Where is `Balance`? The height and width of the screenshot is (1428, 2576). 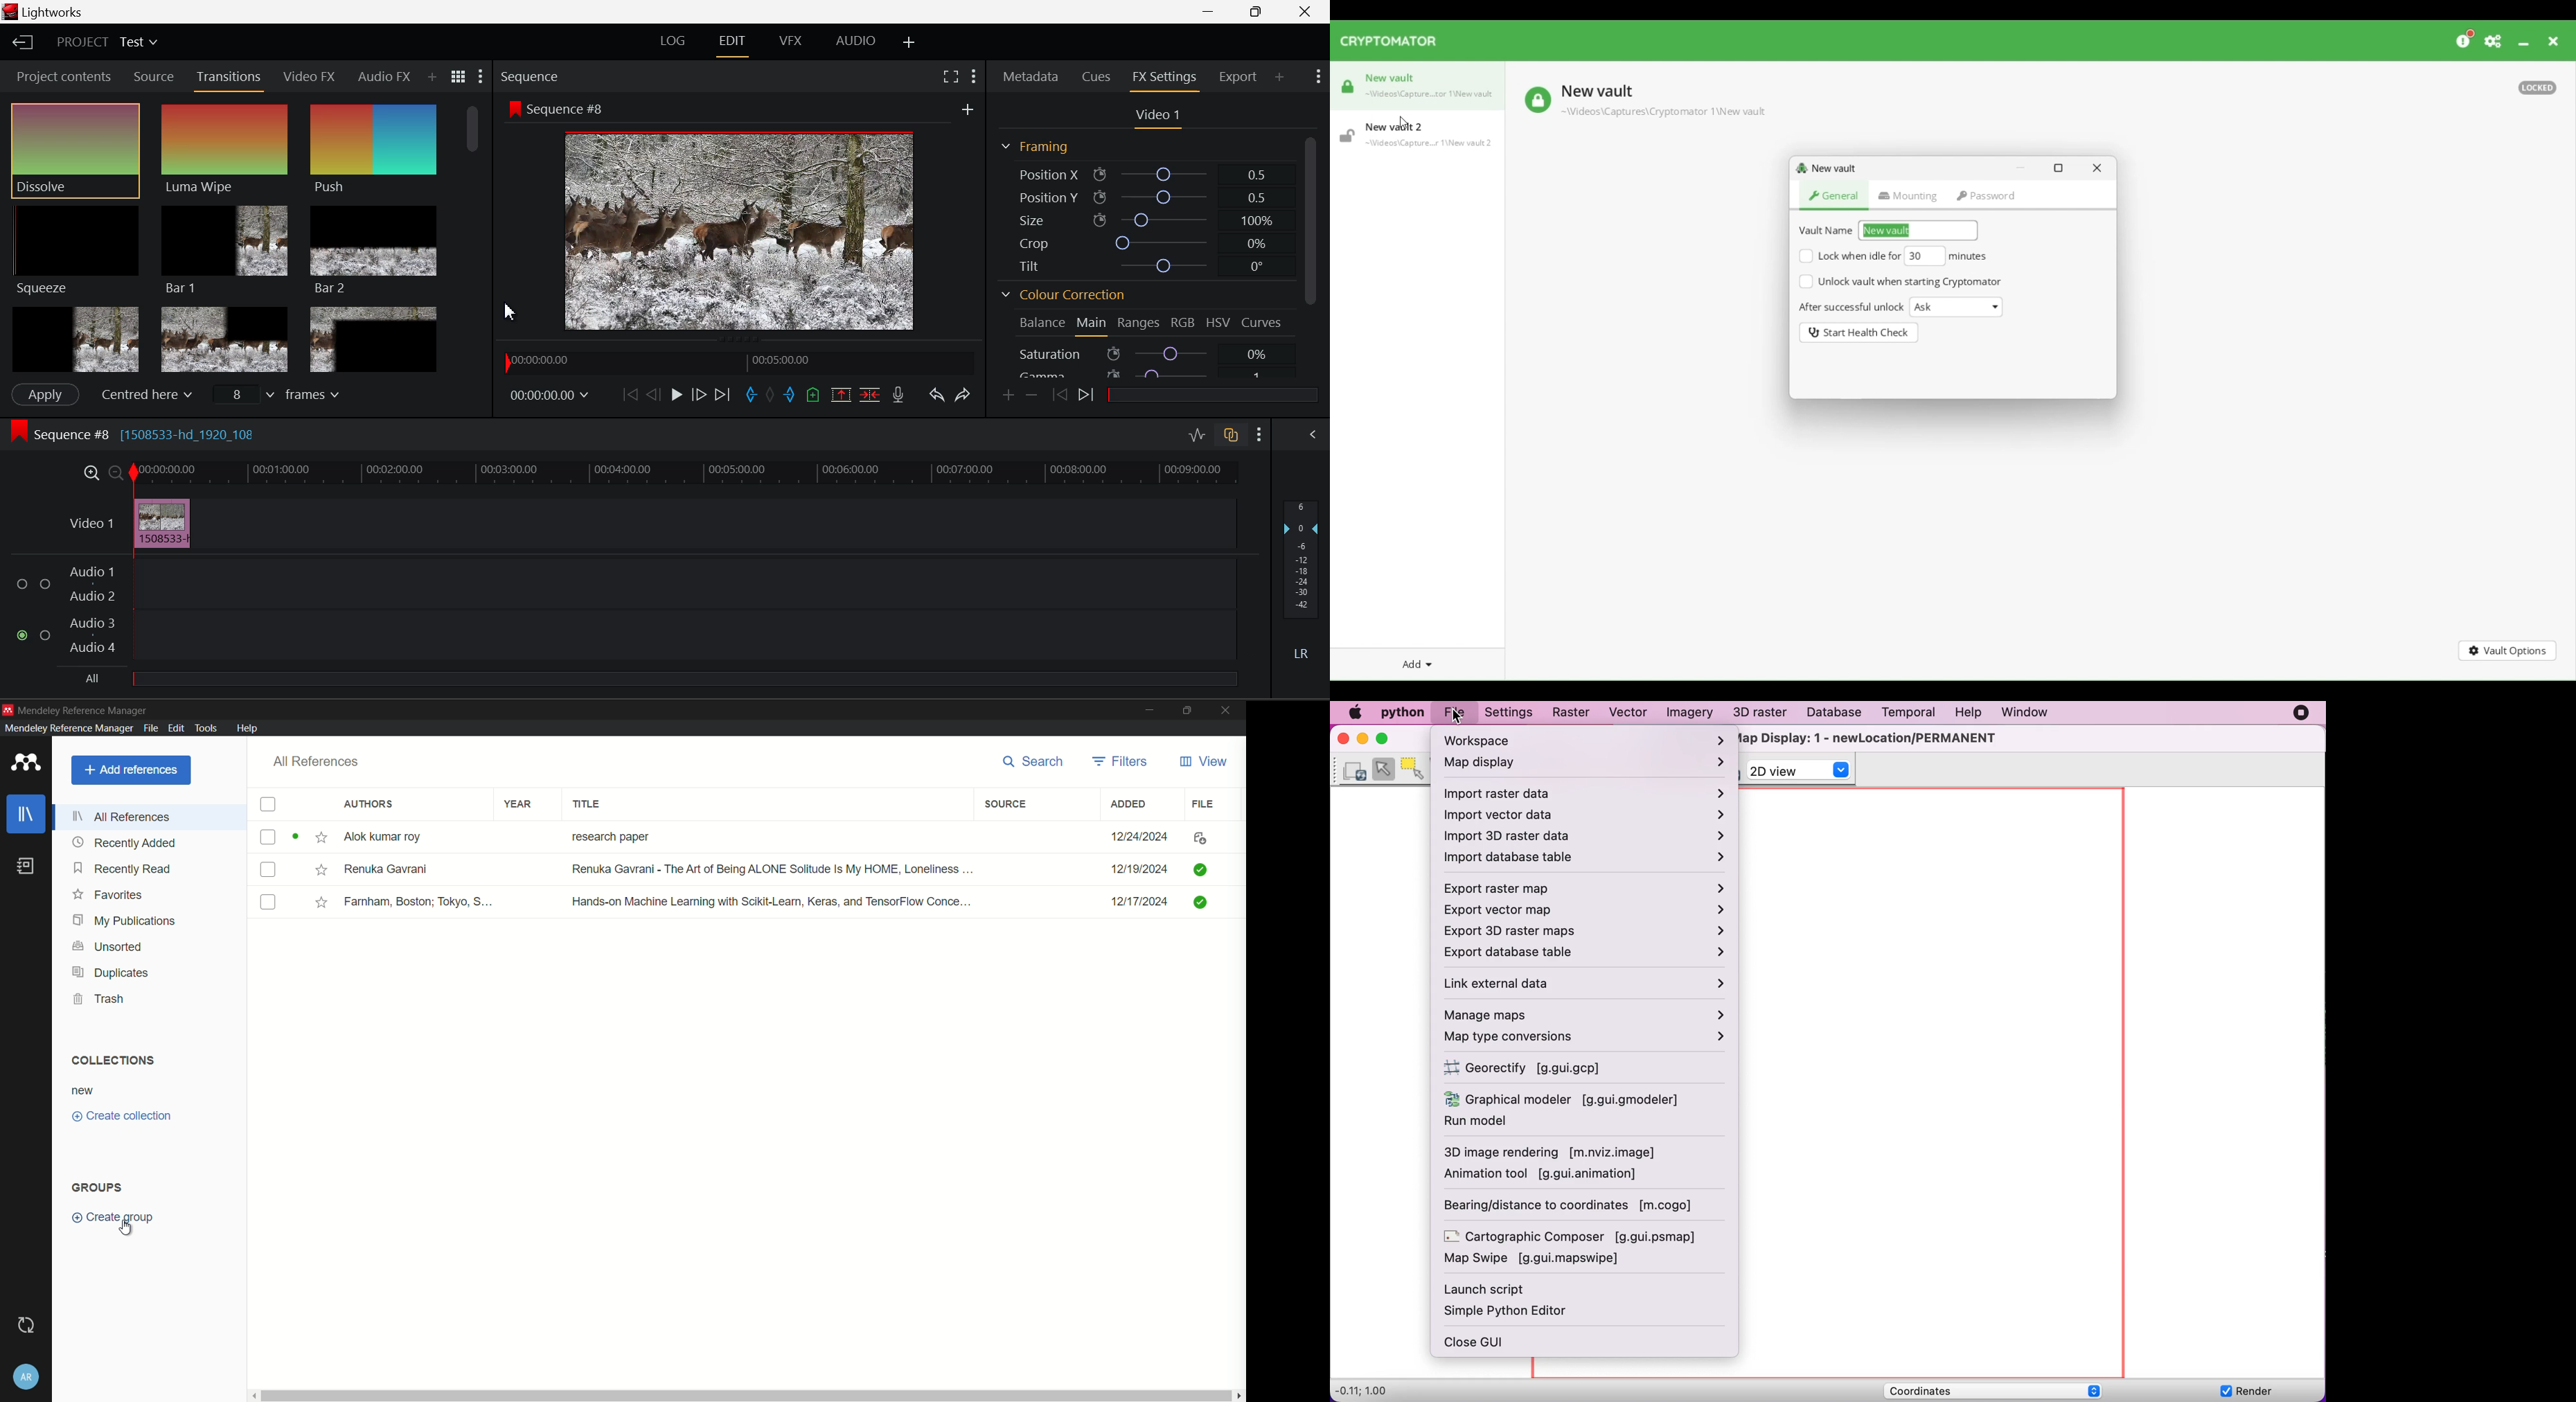
Balance is located at coordinates (1043, 323).